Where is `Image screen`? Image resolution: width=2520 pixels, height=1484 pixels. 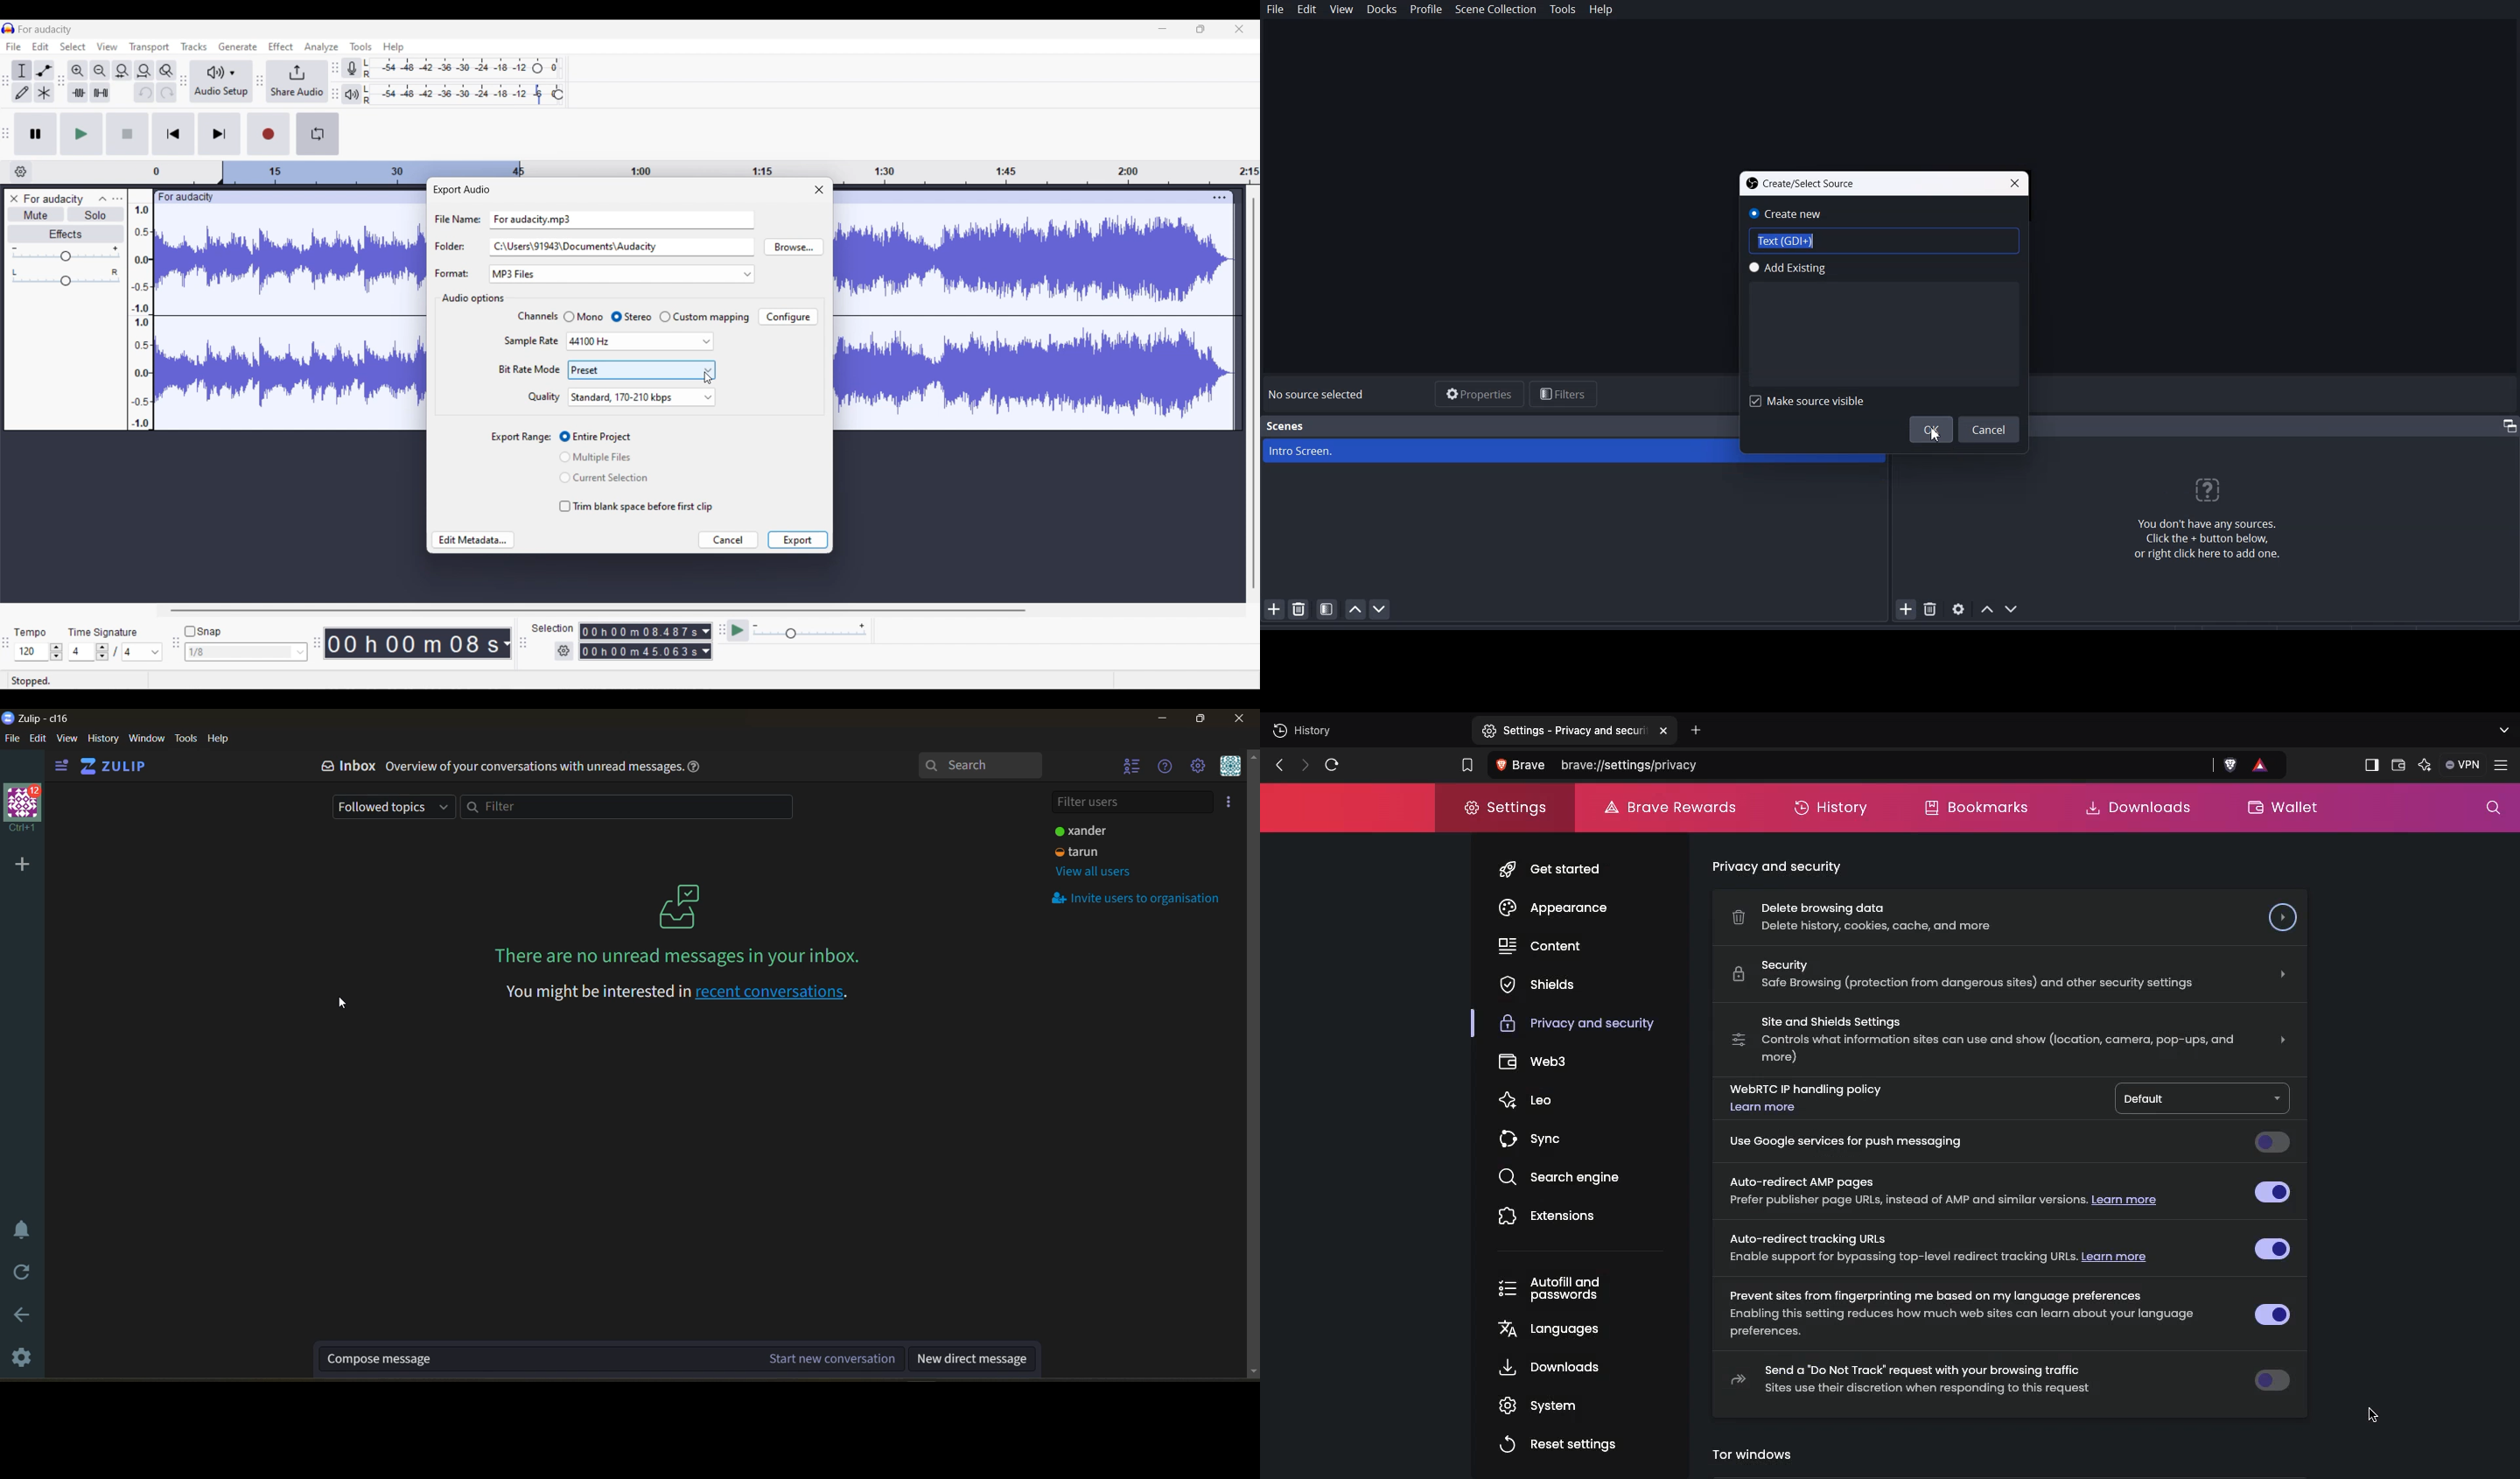 Image screen is located at coordinates (1501, 451).